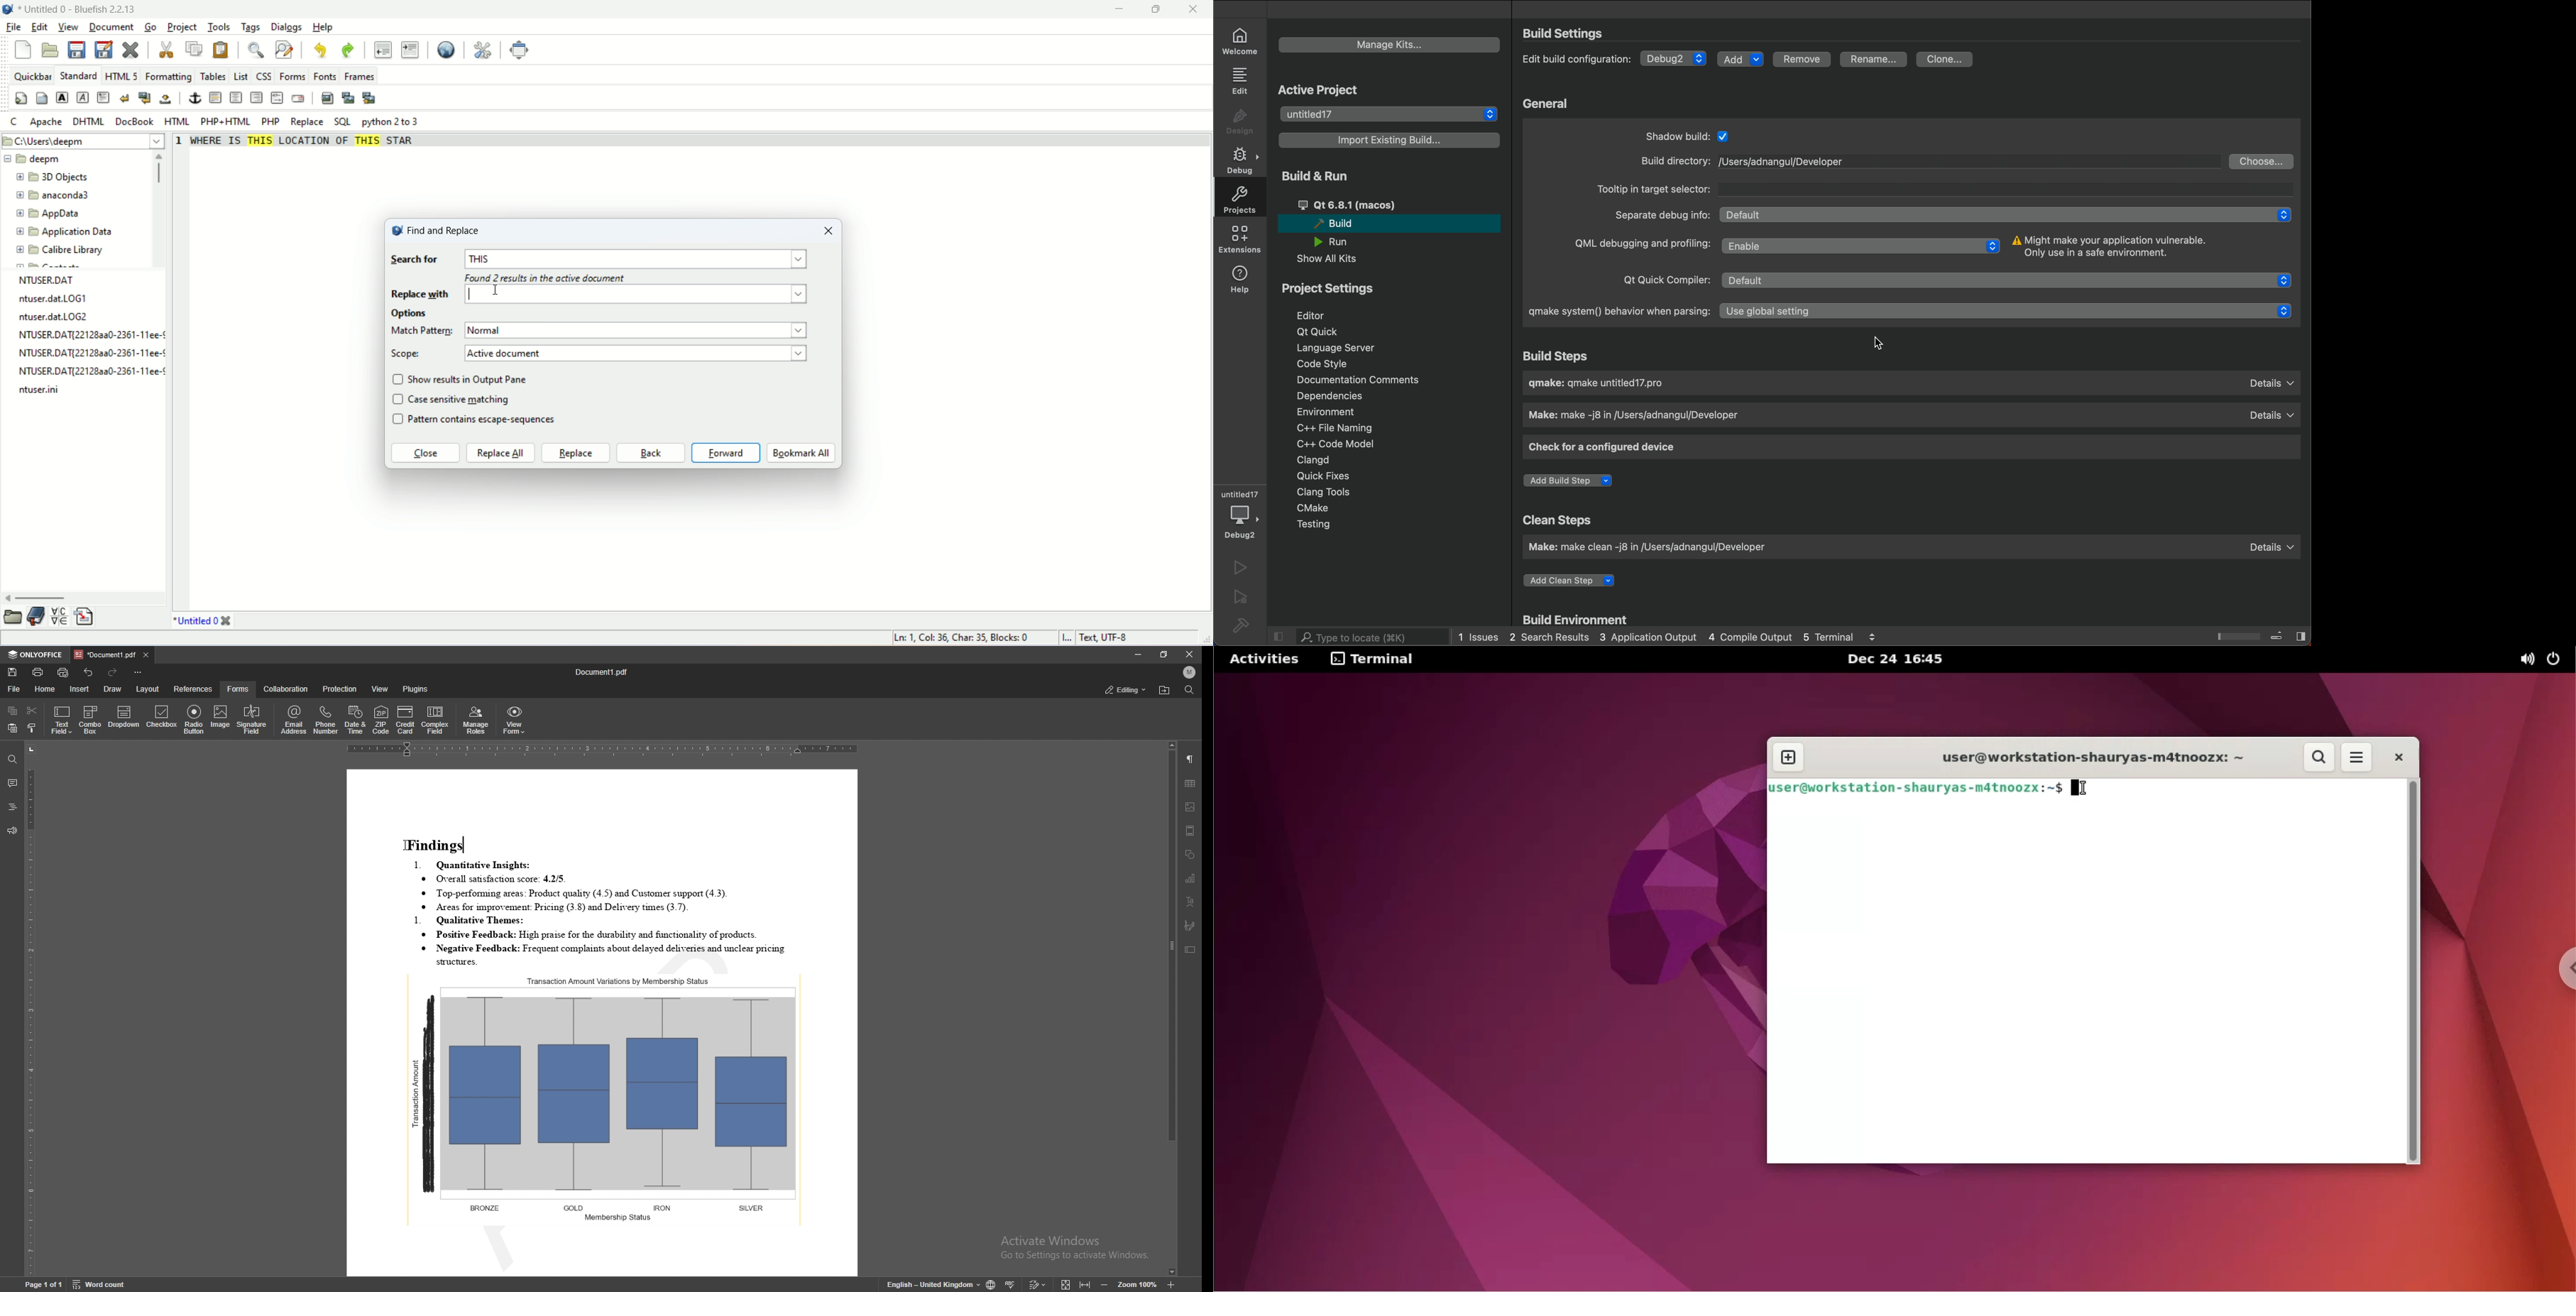 Image resolution: width=2576 pixels, height=1316 pixels. What do you see at coordinates (1241, 40) in the screenshot?
I see `welcome` at bounding box center [1241, 40].